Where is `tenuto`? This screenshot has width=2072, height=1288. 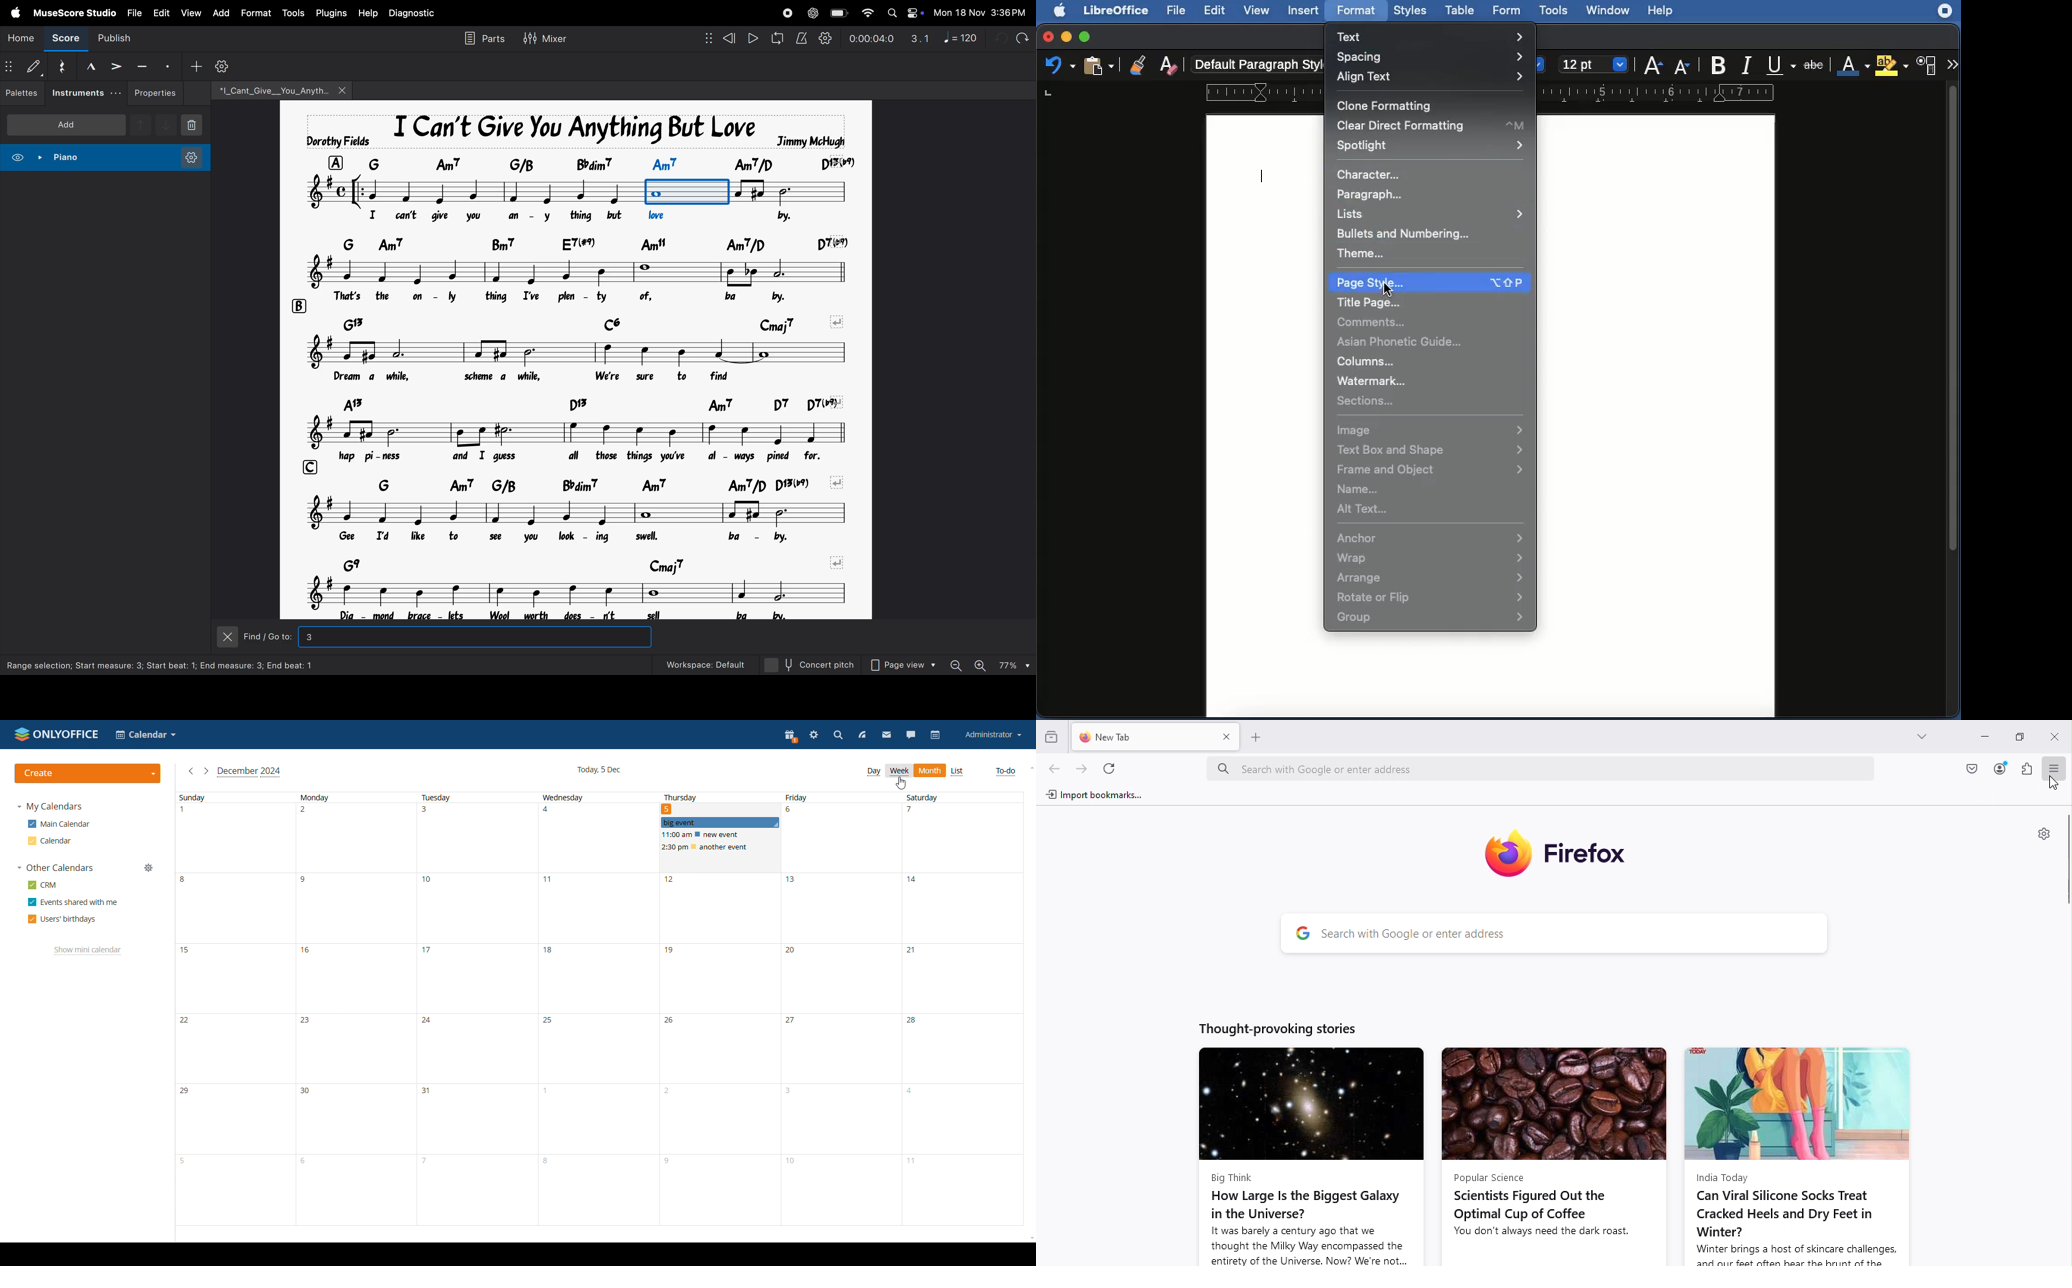
tenuto is located at coordinates (142, 65).